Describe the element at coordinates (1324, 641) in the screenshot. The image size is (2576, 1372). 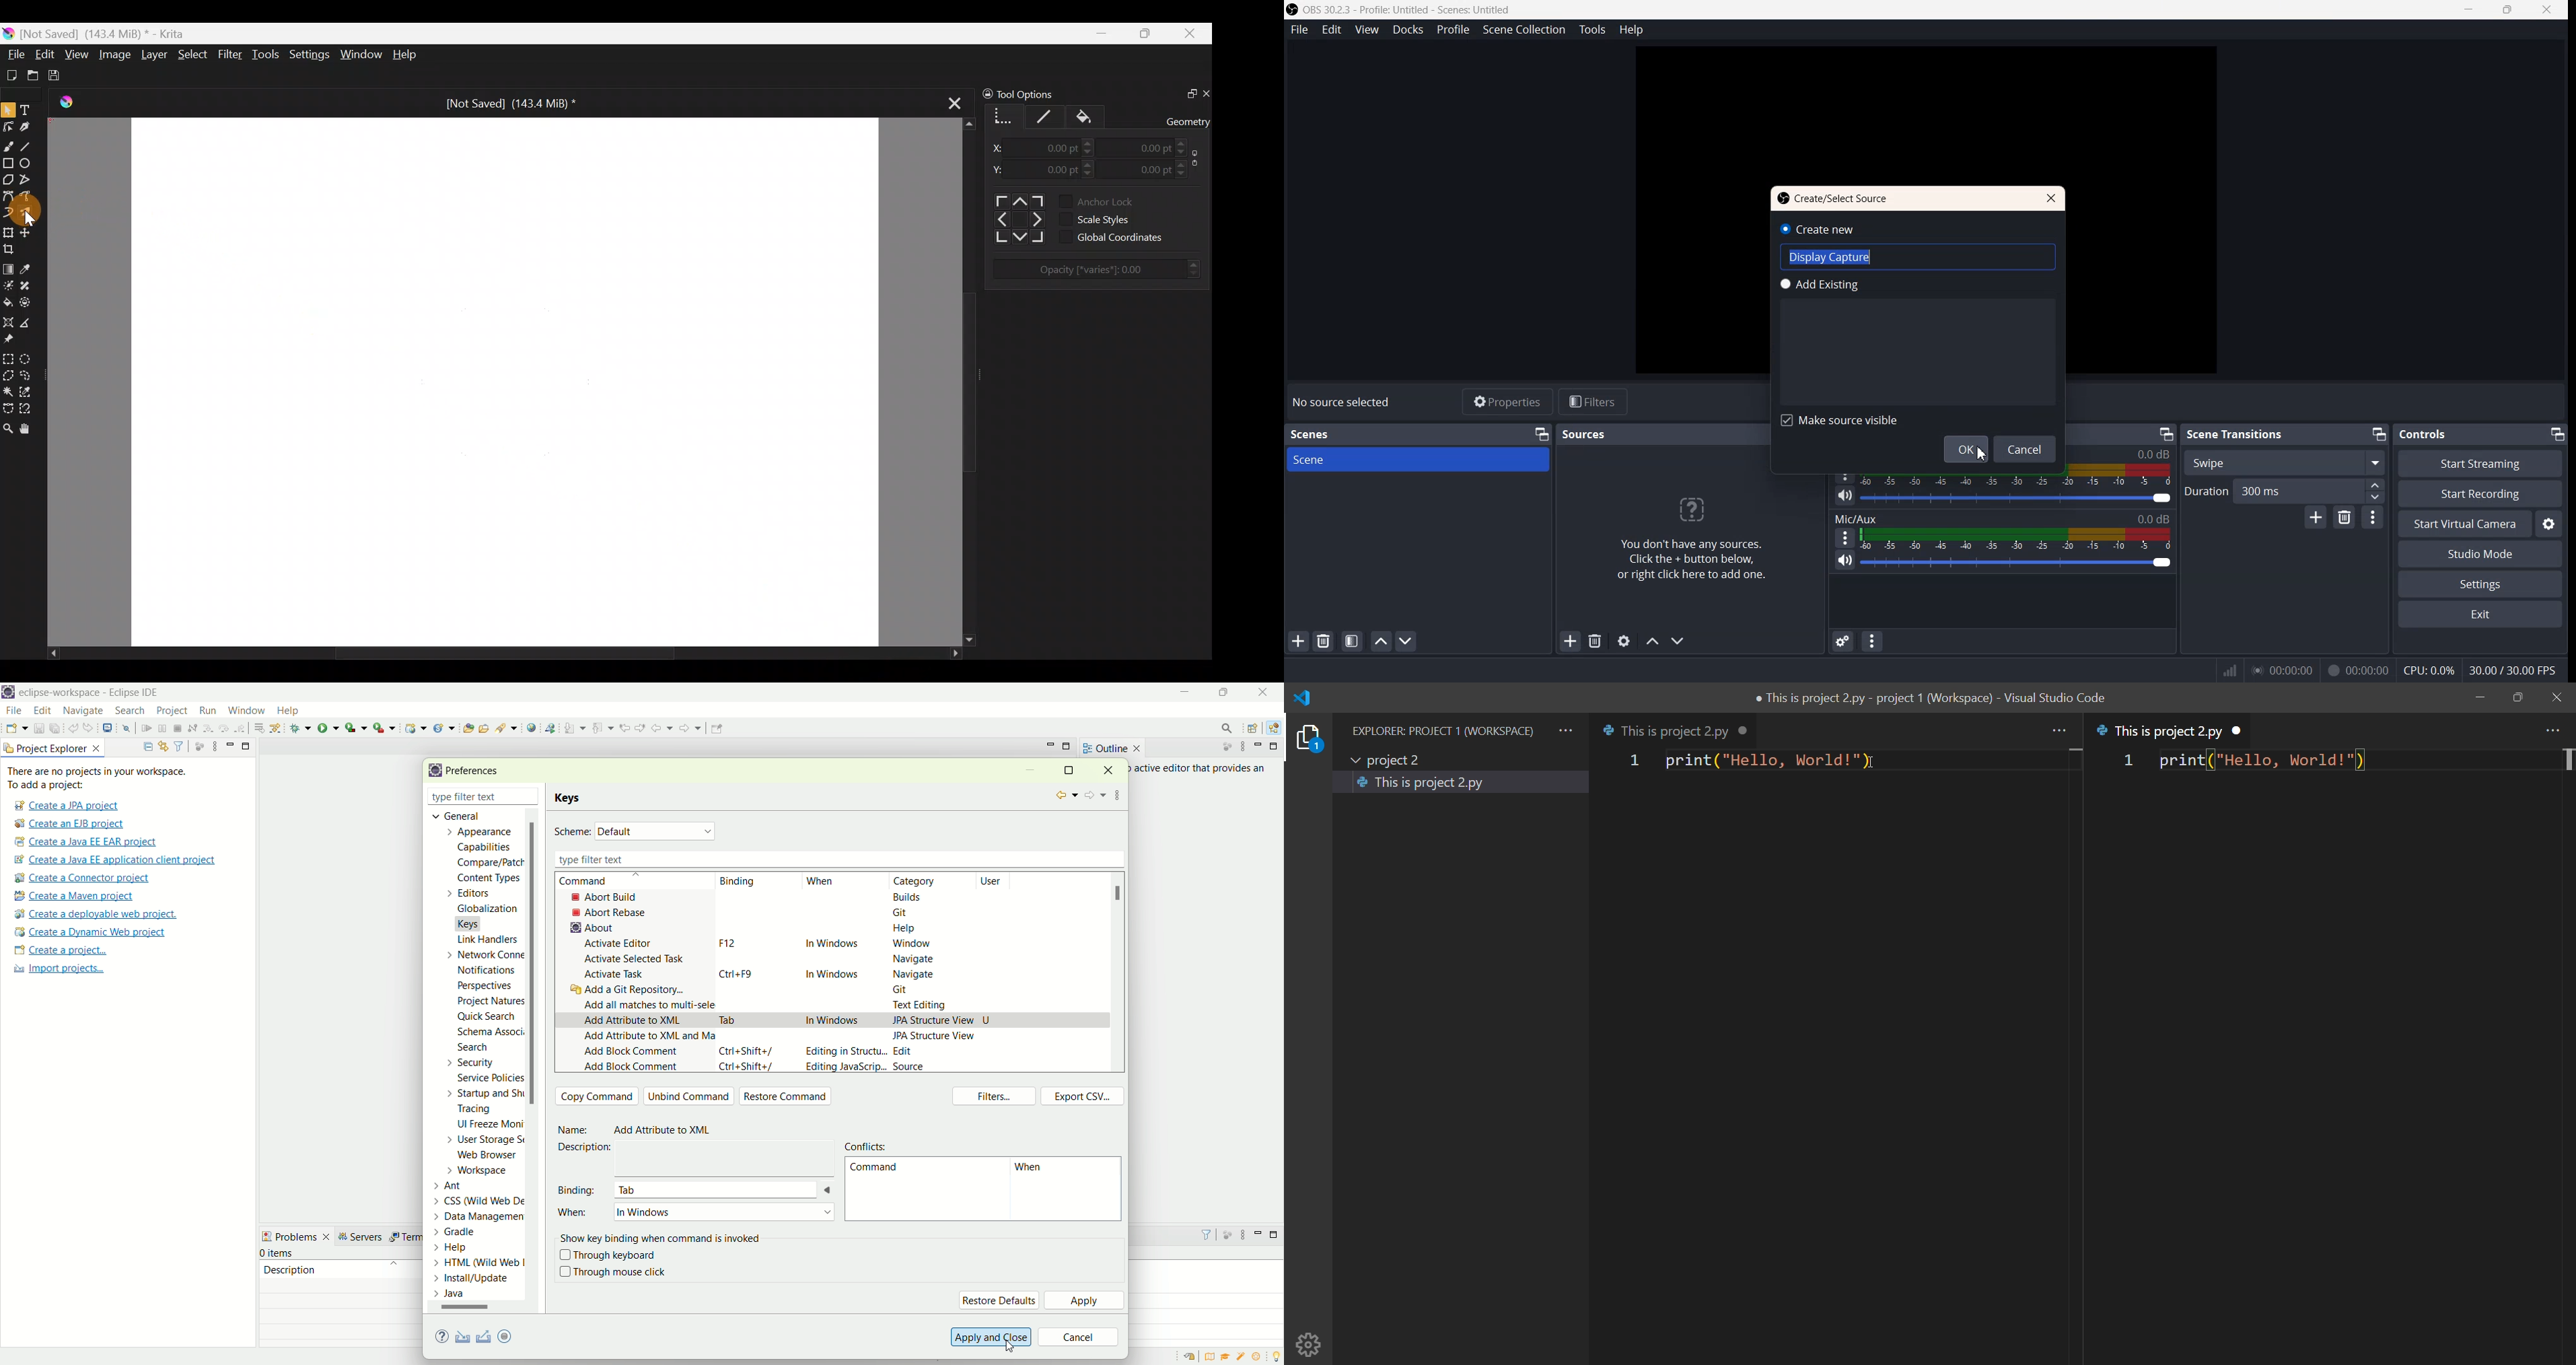
I see `Remove Selected scene` at that location.